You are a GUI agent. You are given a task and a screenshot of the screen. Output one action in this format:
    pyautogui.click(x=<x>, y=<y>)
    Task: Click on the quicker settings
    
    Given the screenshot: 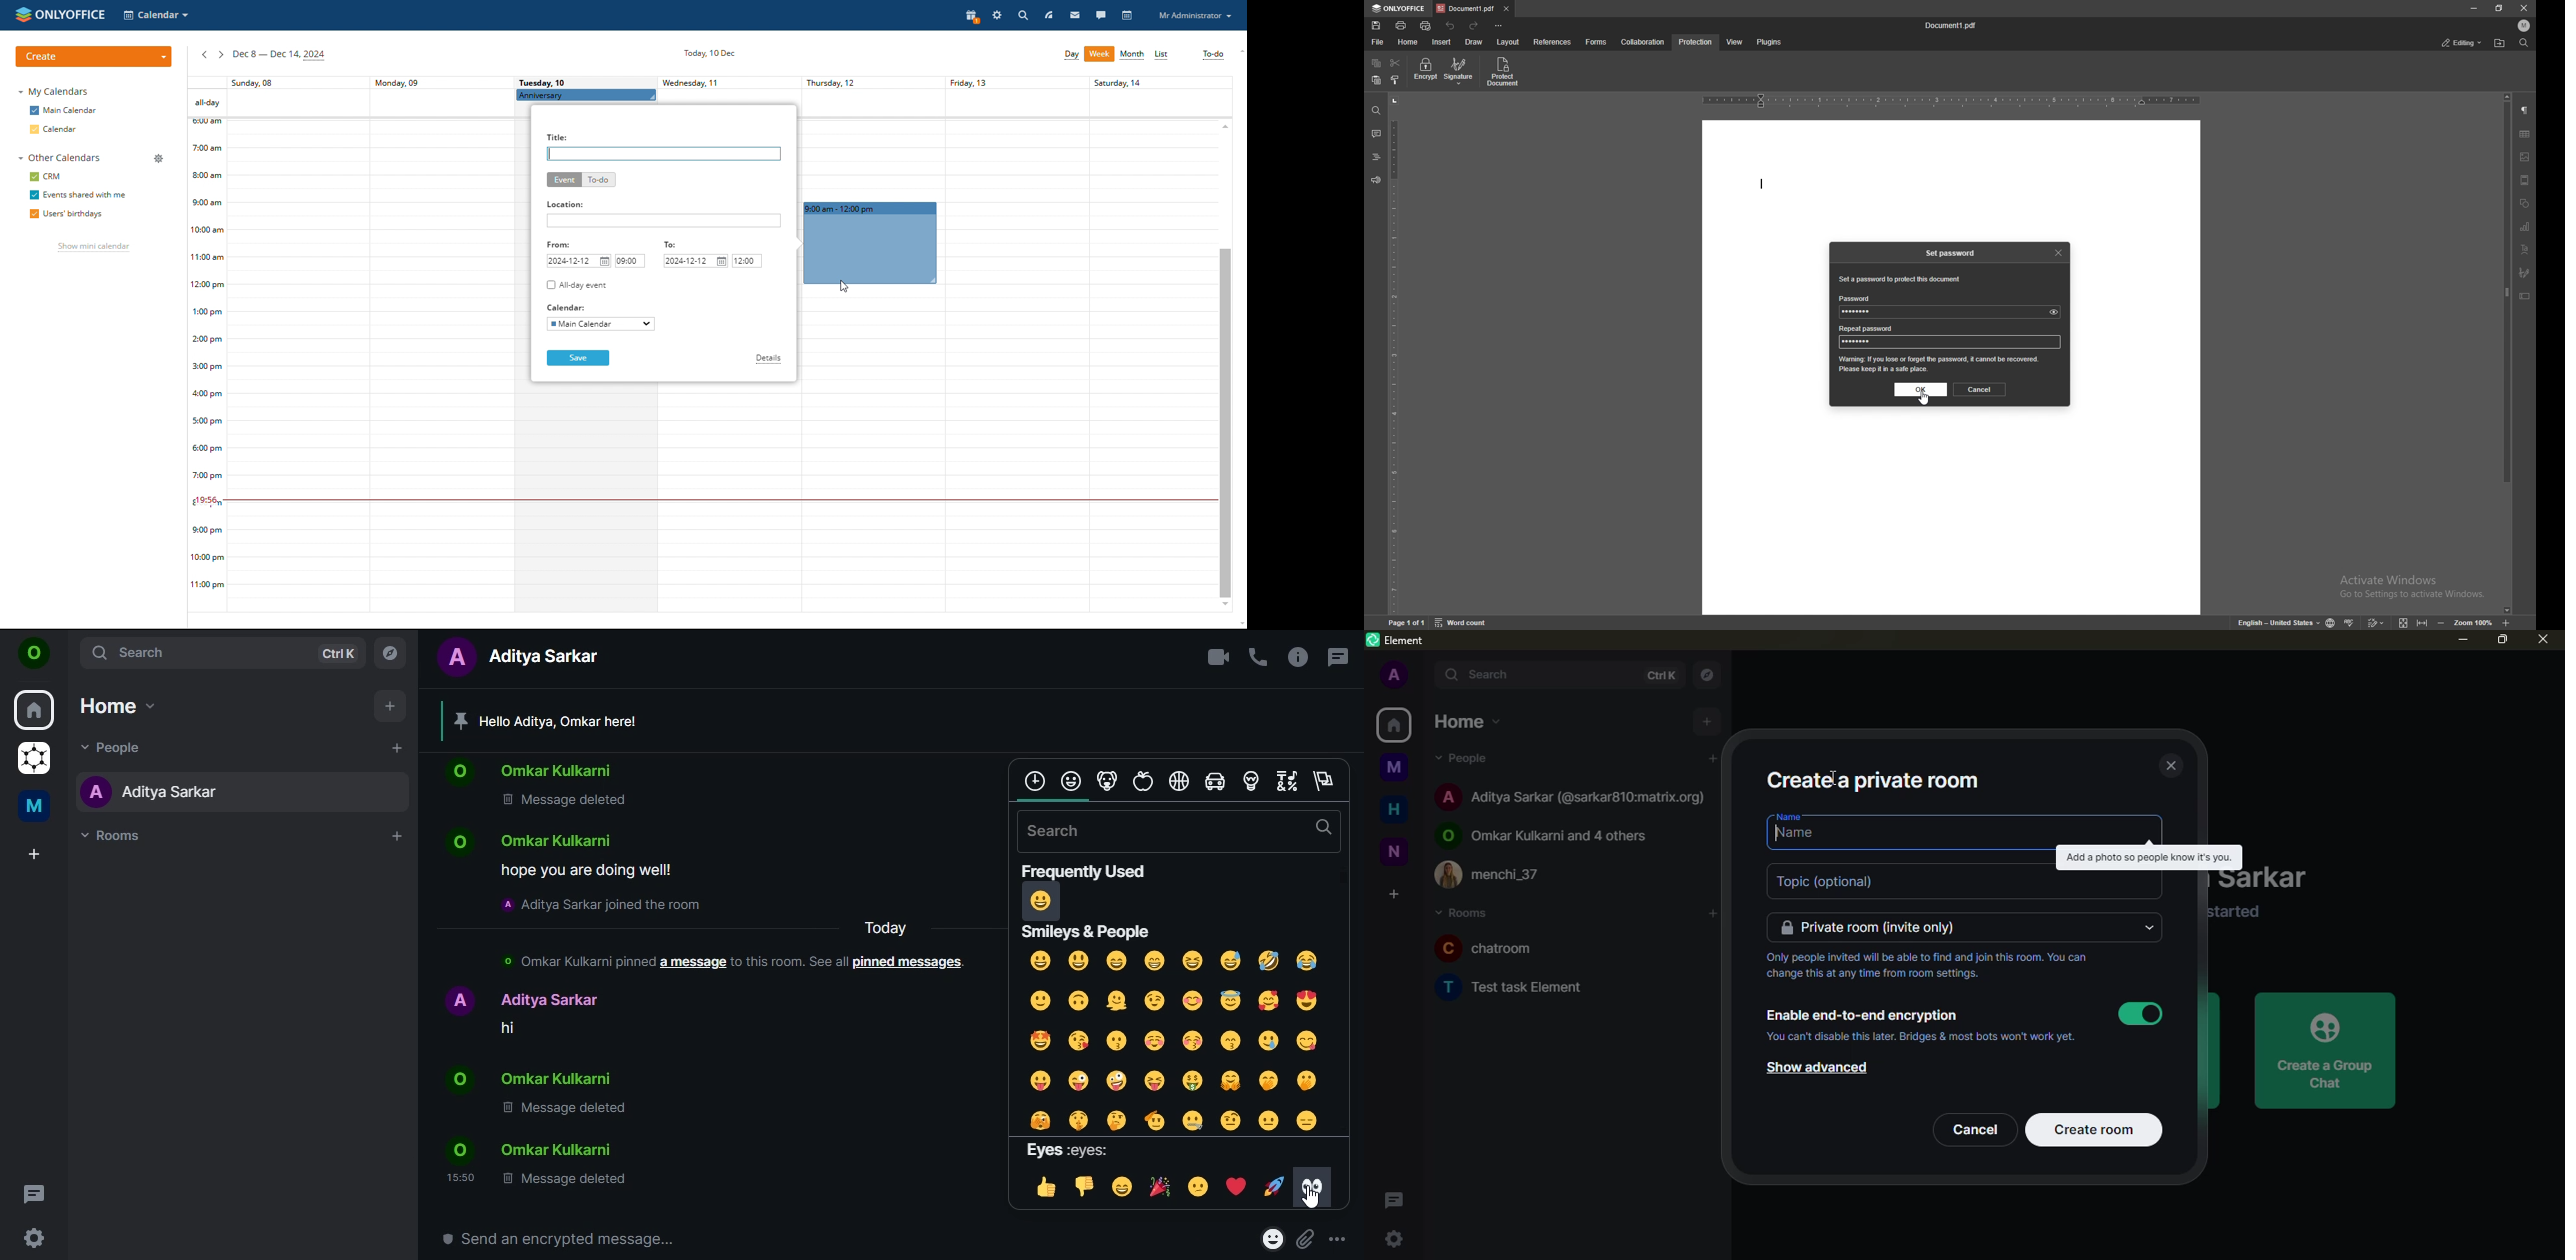 What is the action you would take?
    pyautogui.click(x=32, y=1239)
    